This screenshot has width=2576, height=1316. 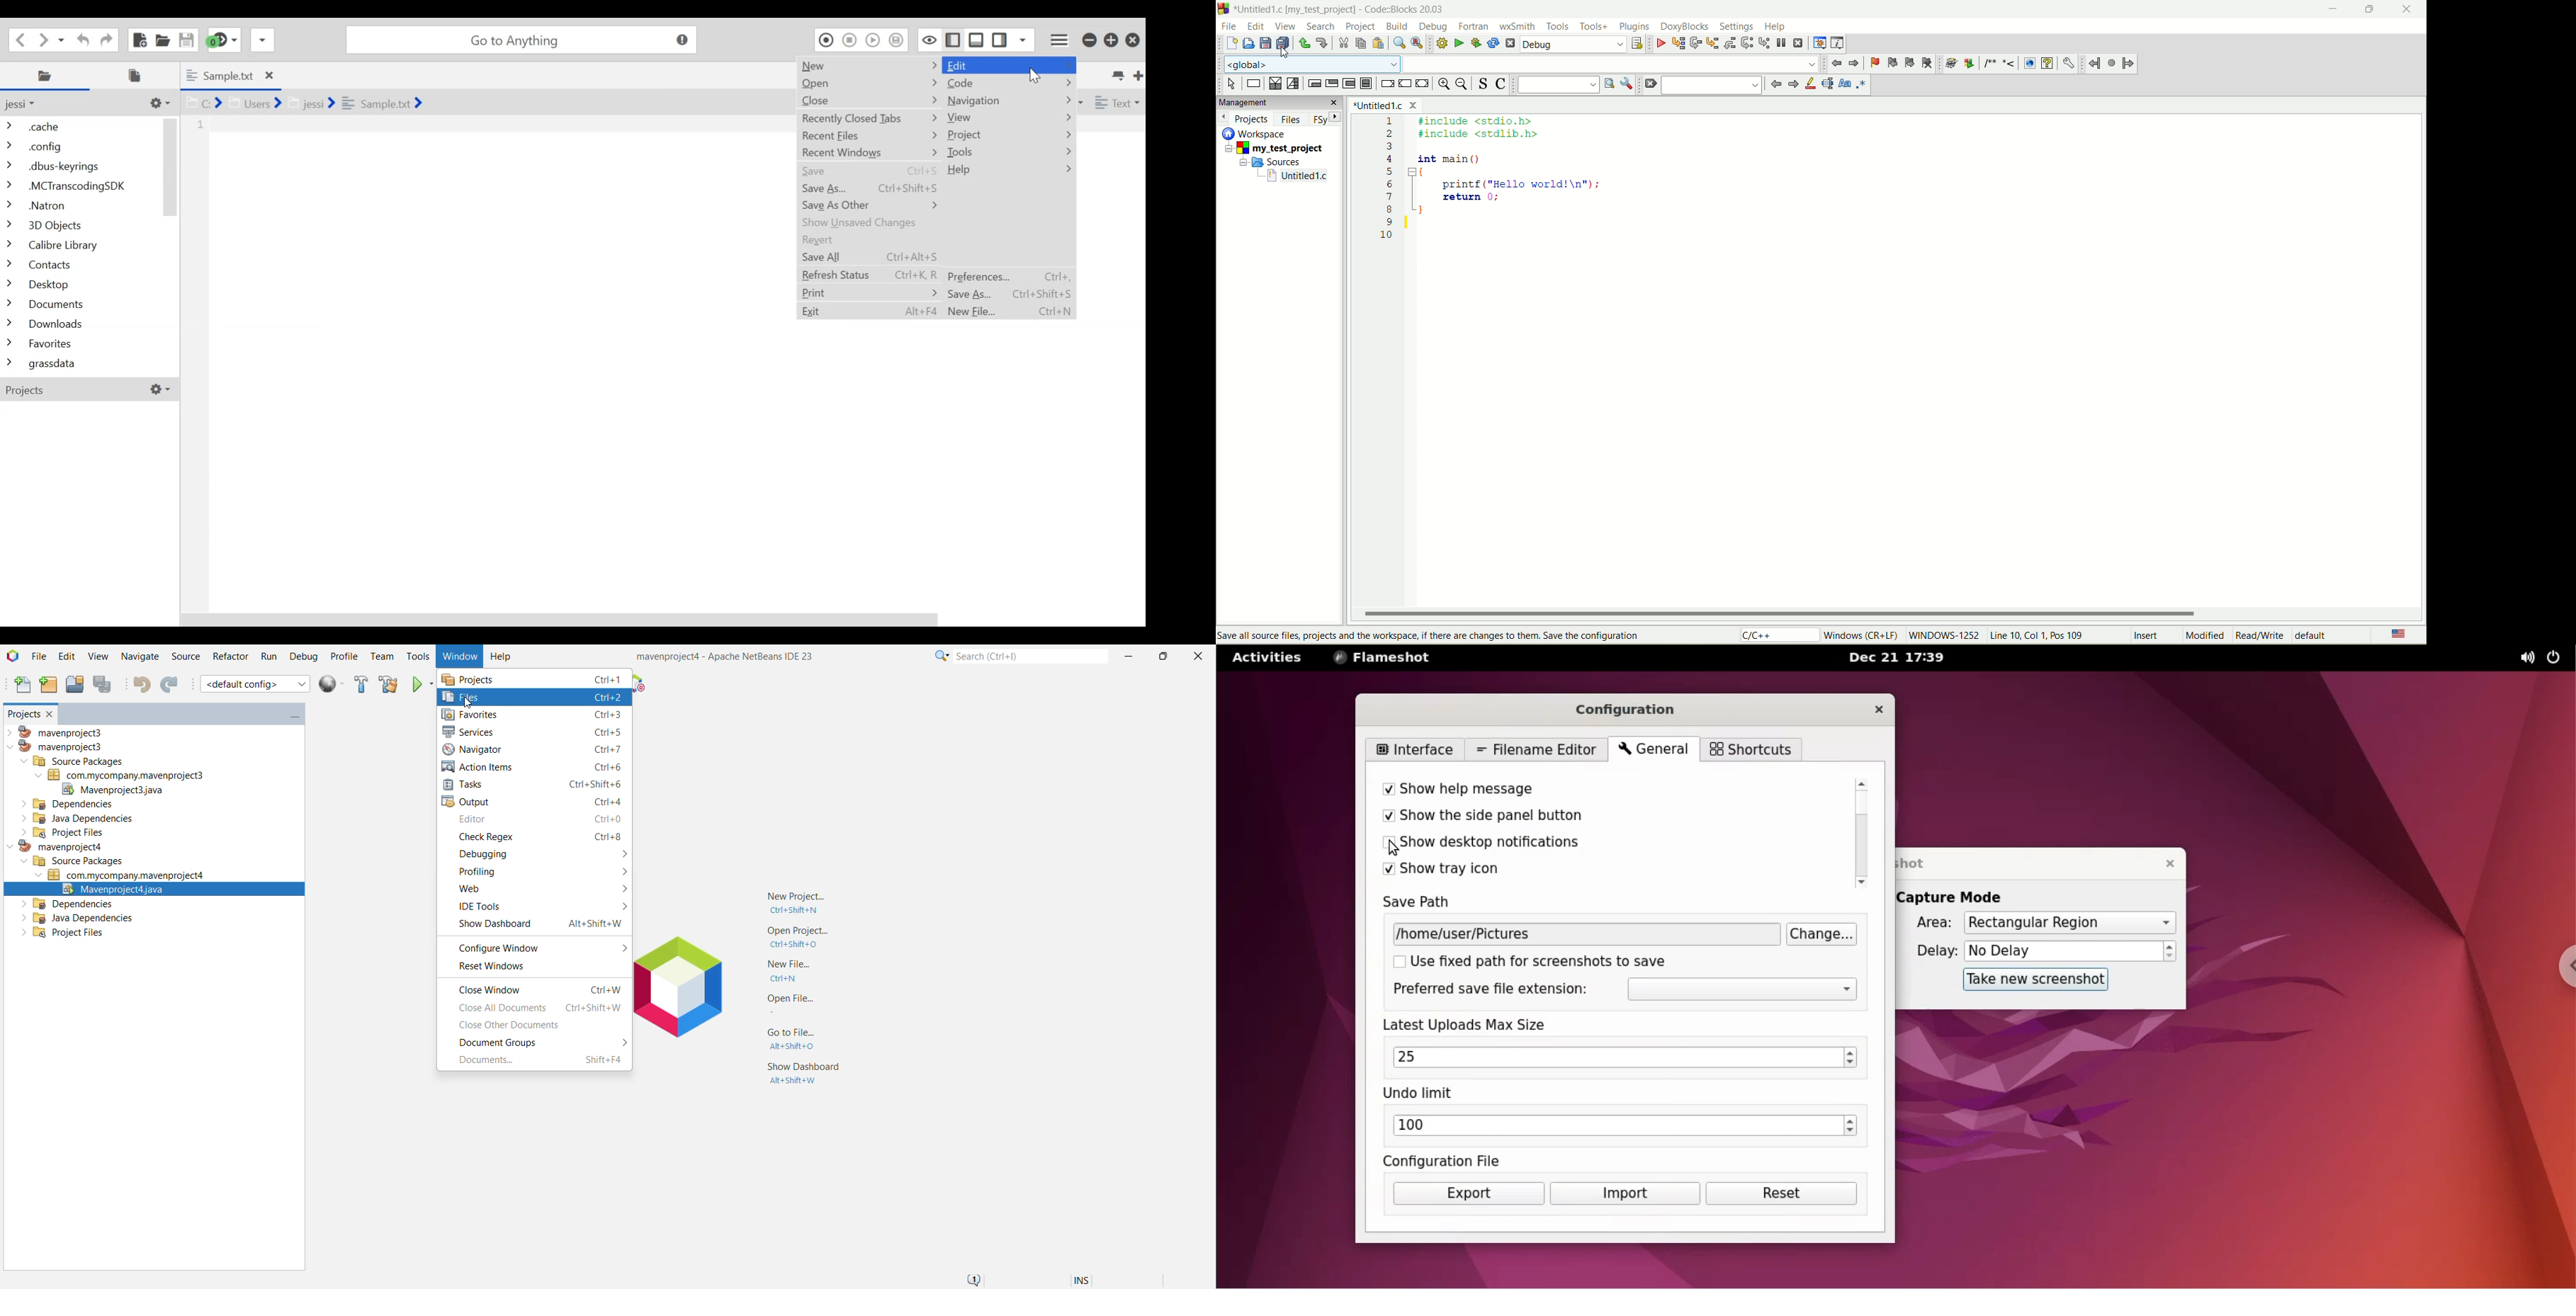 I want to click on back, so click(x=1854, y=63).